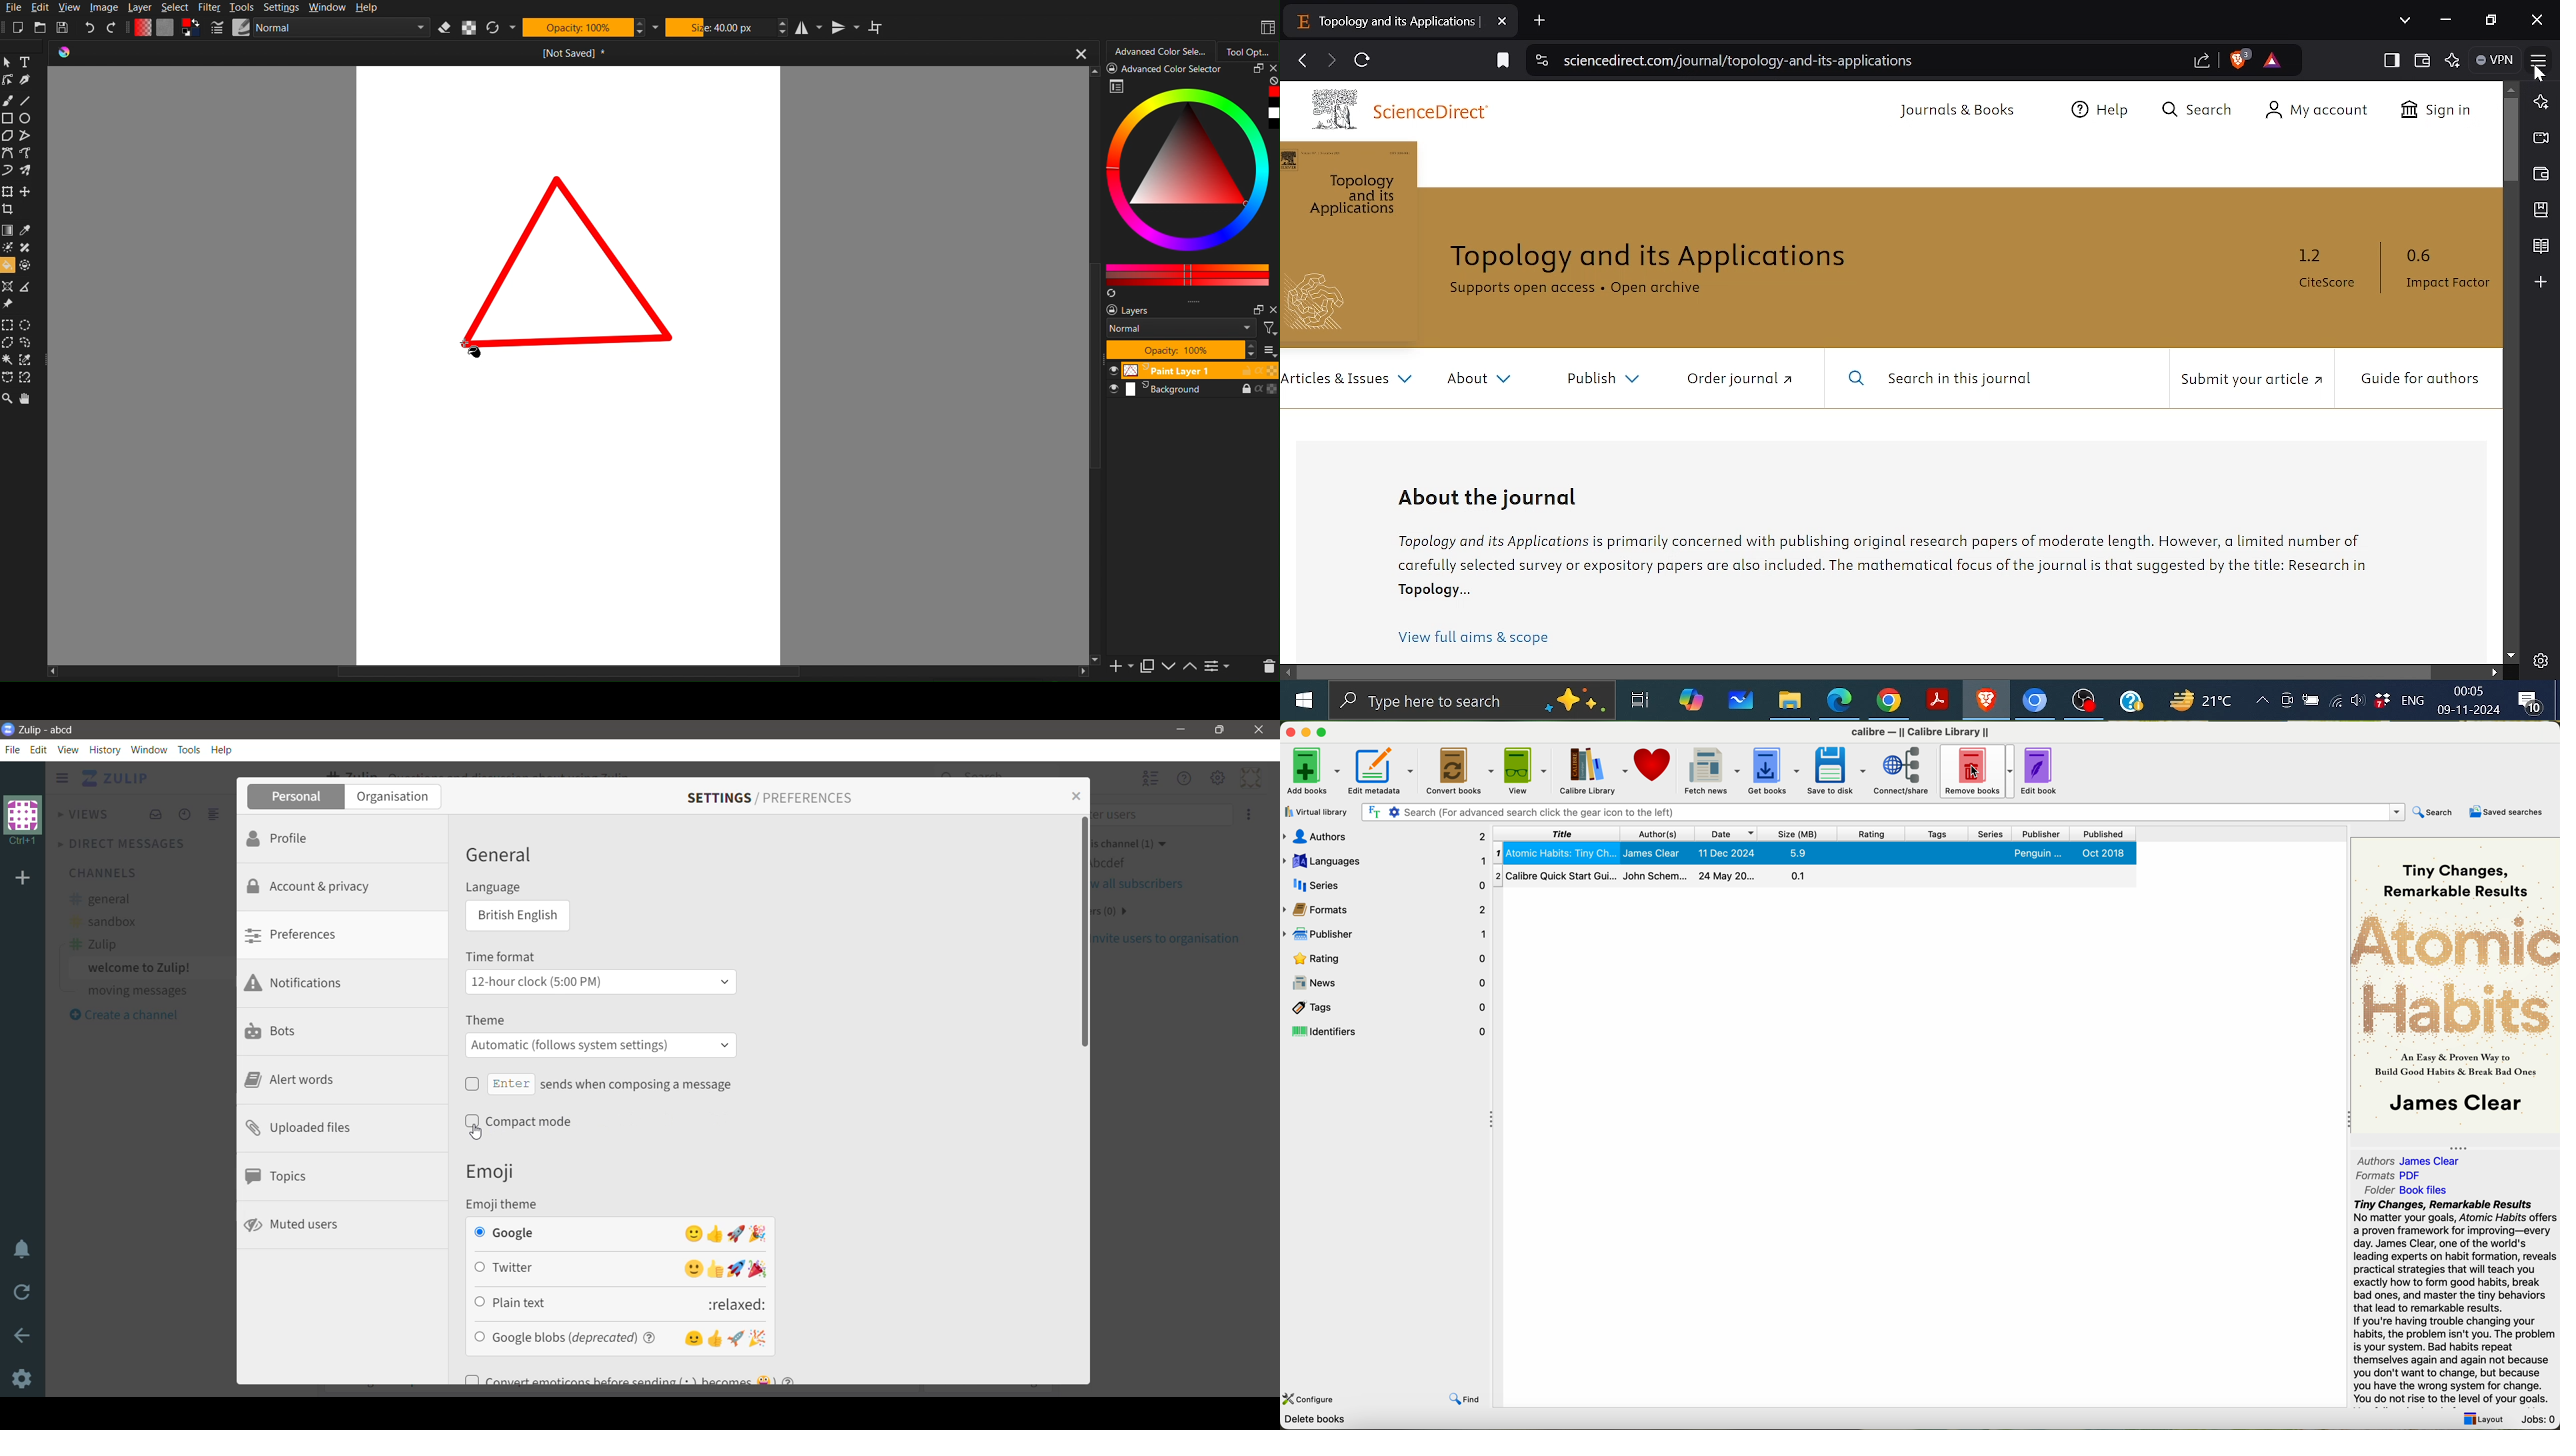 This screenshot has width=2576, height=1456. What do you see at coordinates (599, 982) in the screenshot?
I see `12 - hour clock (5:00PM)` at bounding box center [599, 982].